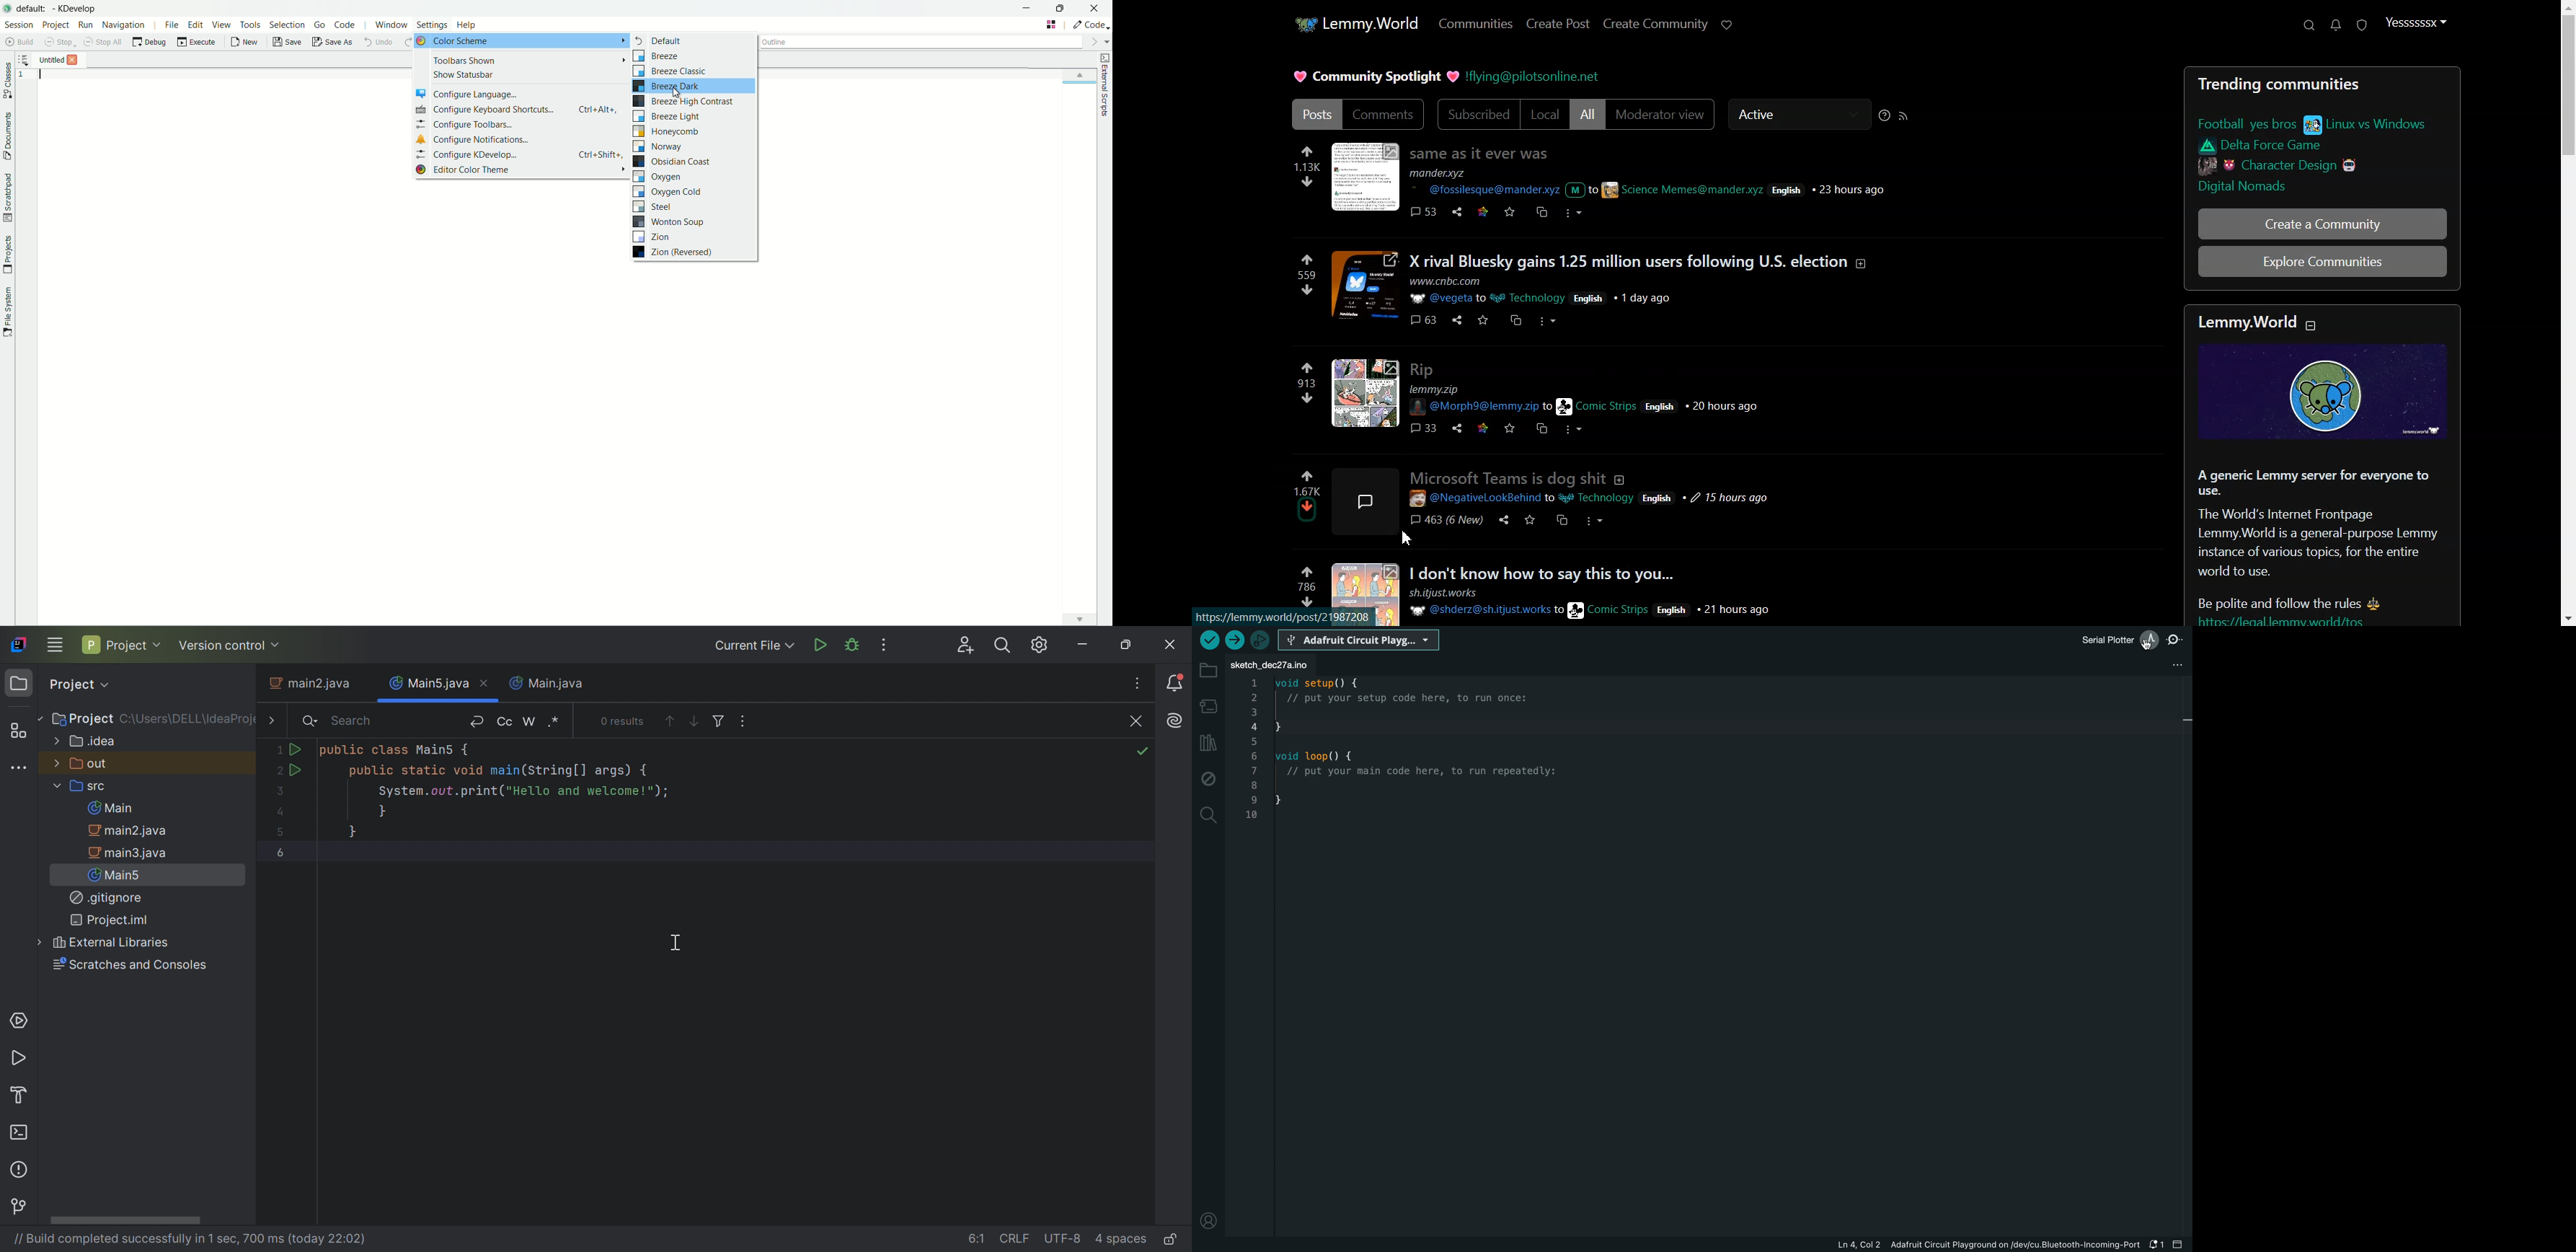 This screenshot has height=1260, width=2576. Describe the element at coordinates (1598, 592) in the screenshot. I see `Posts` at that location.